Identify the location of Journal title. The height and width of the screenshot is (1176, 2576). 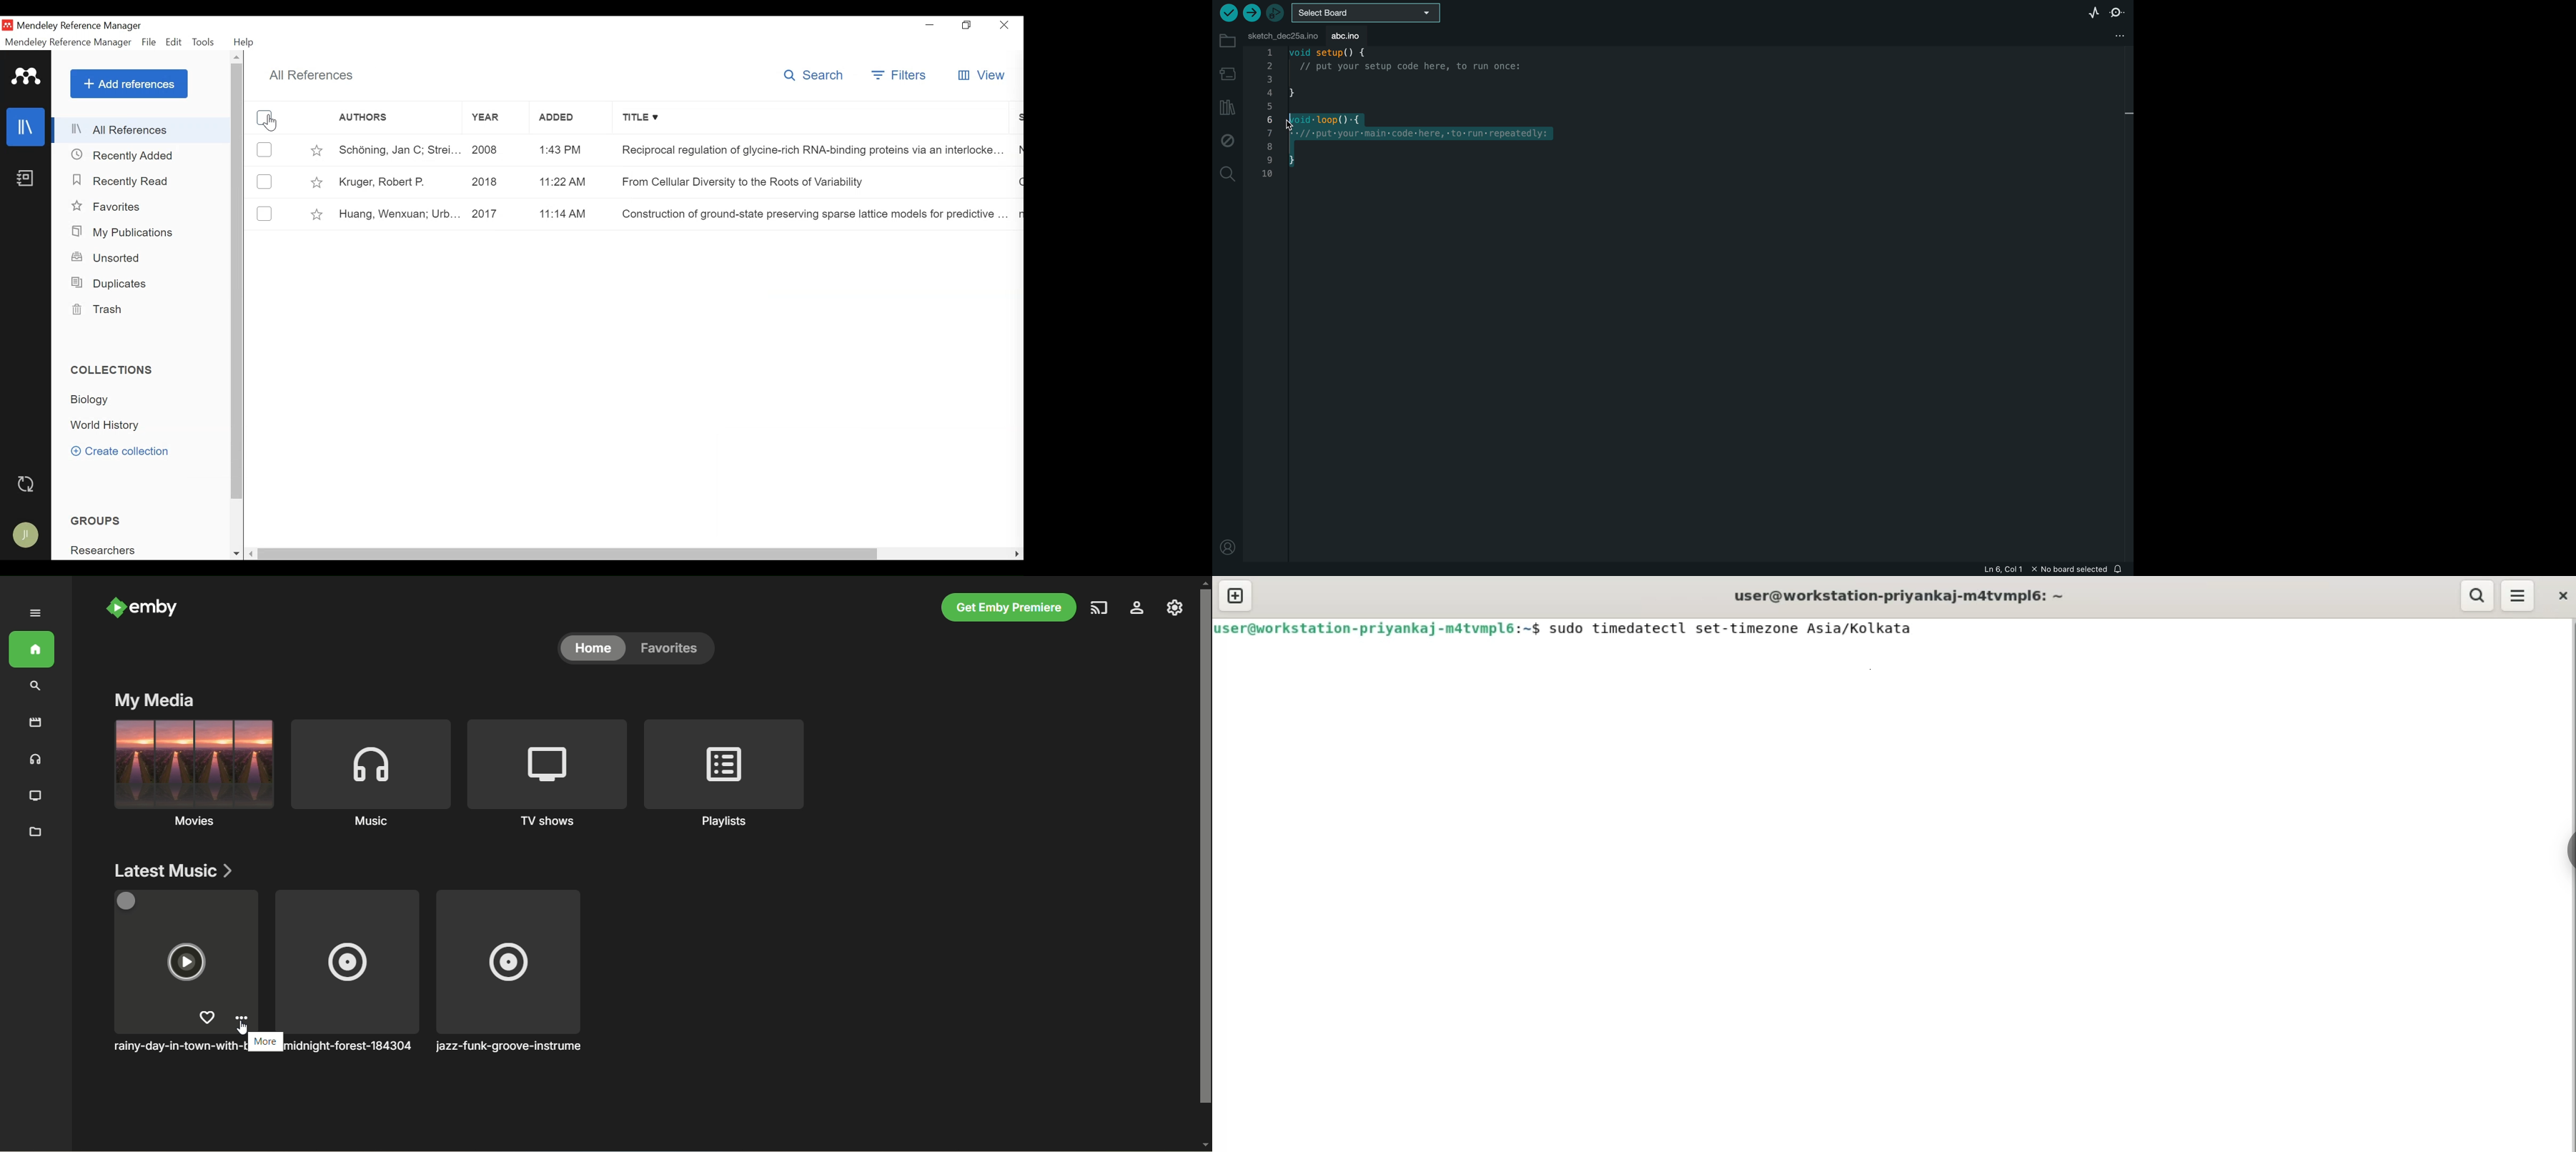
(808, 149).